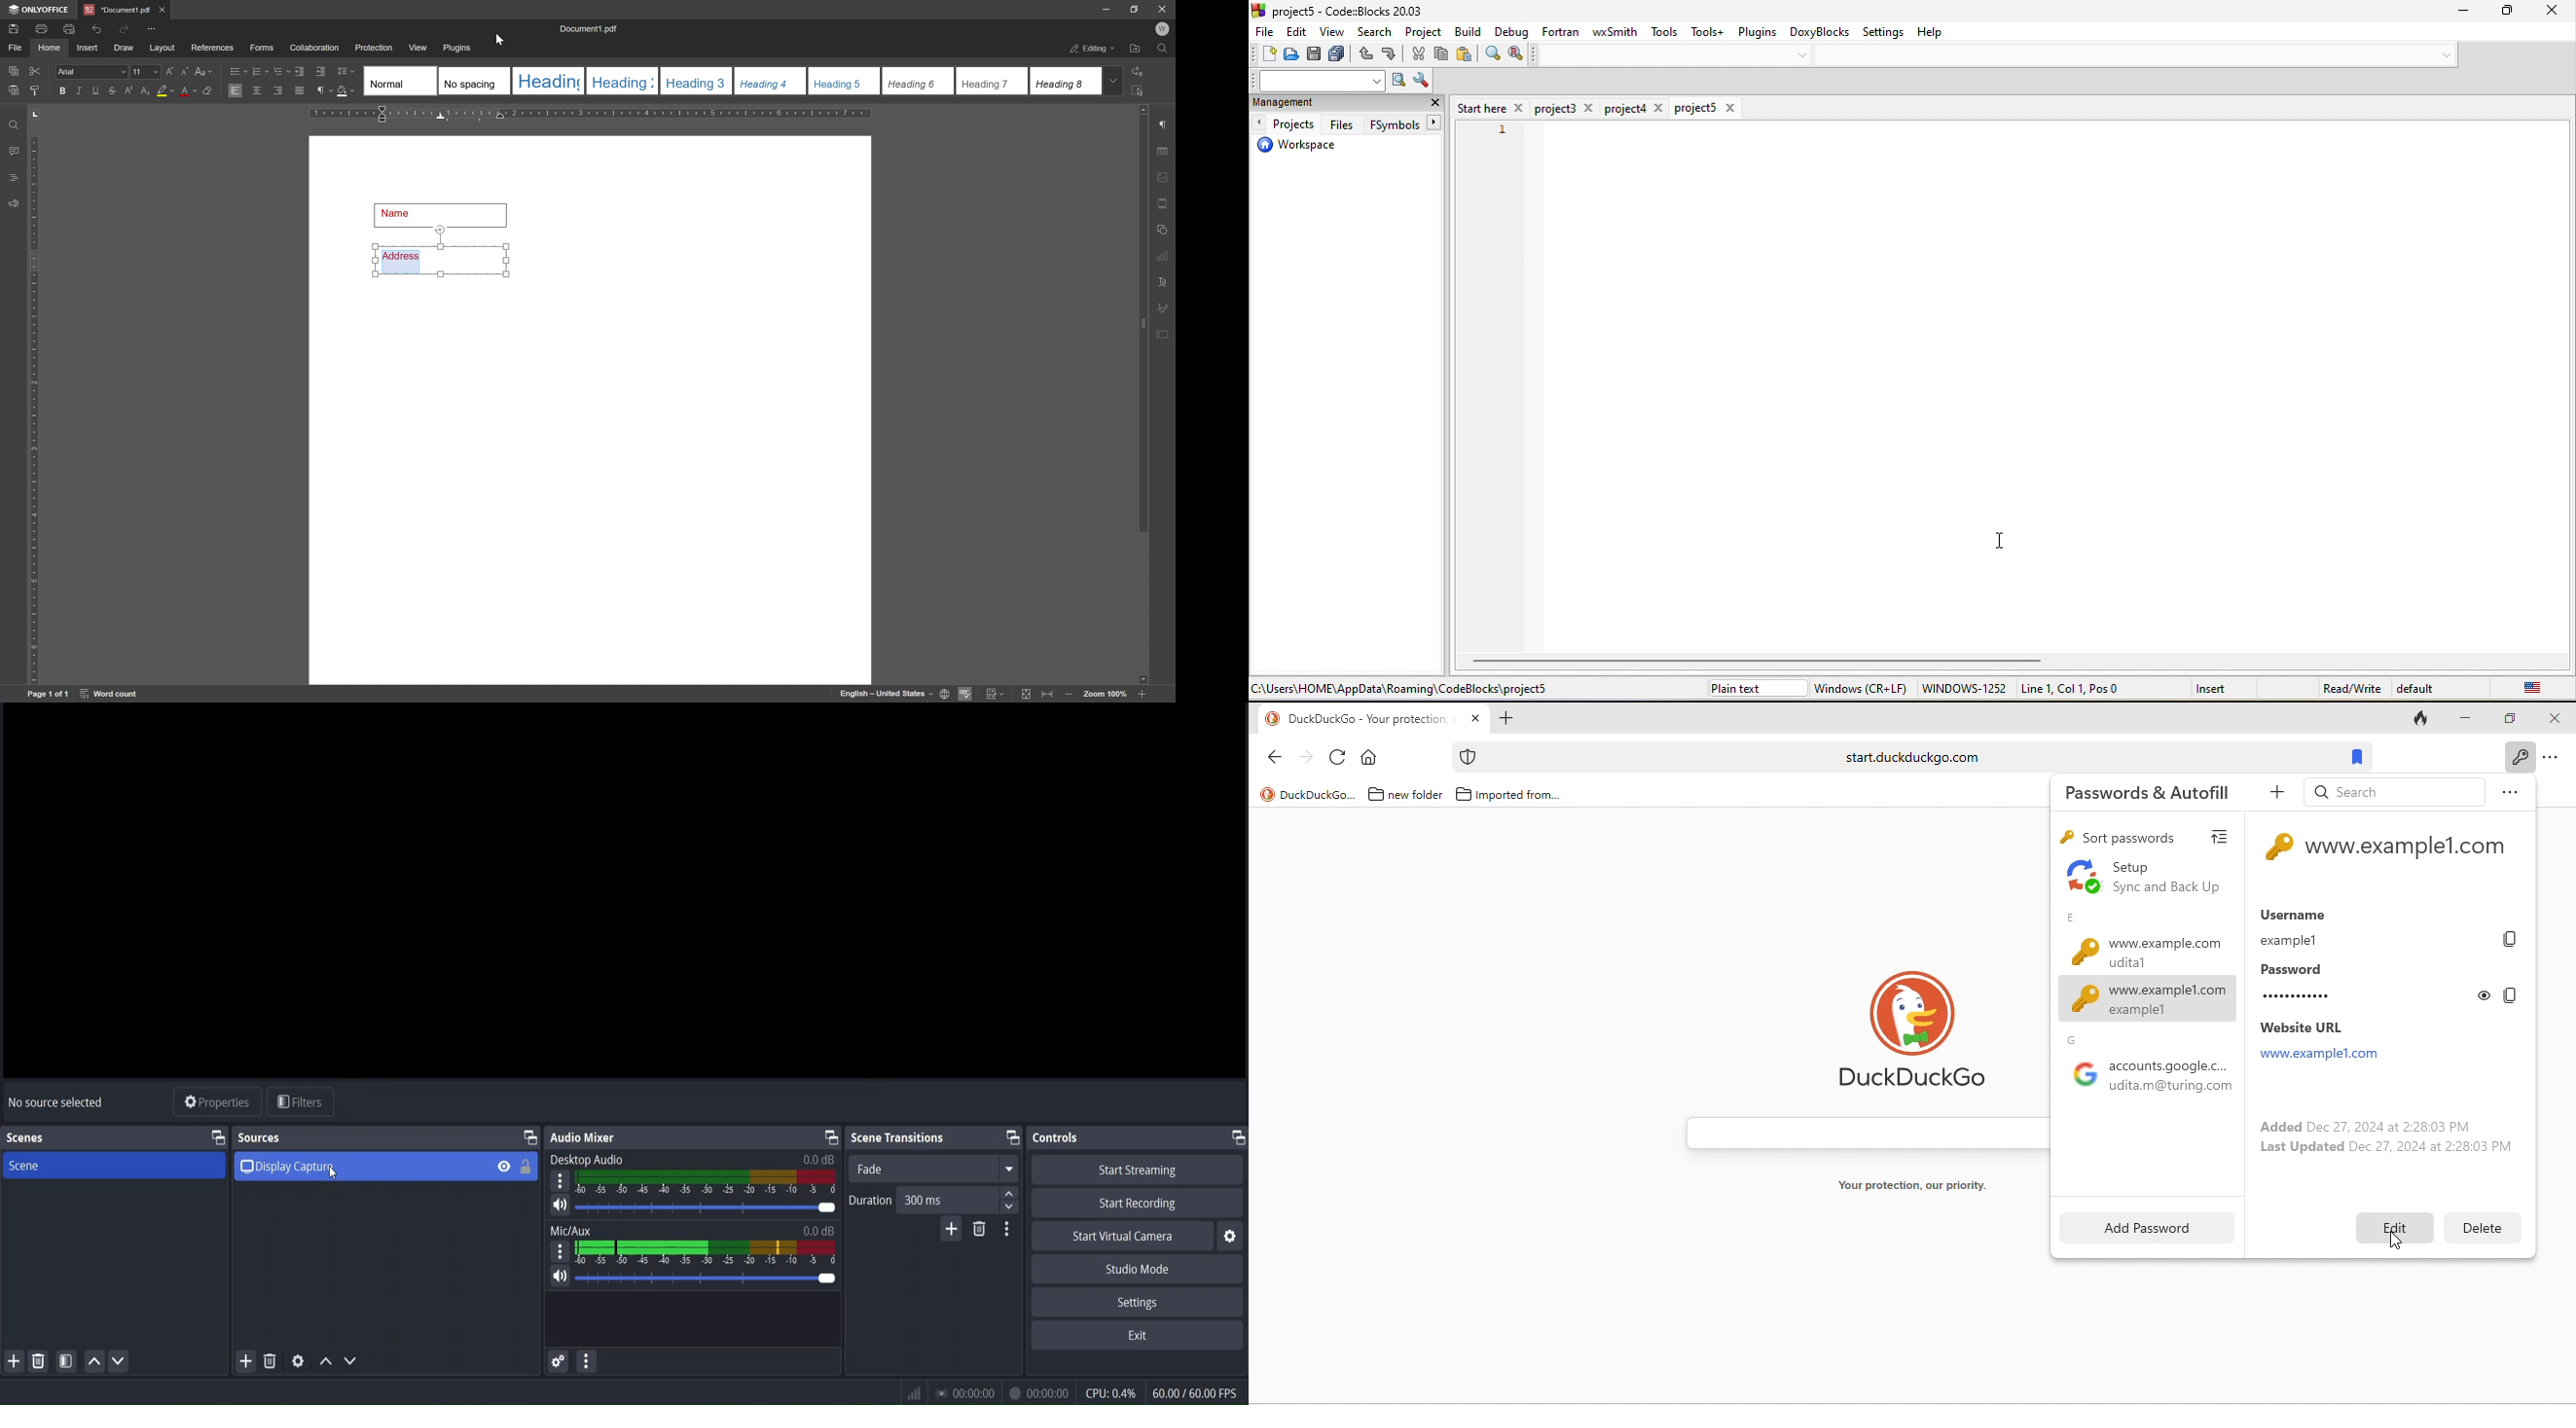 The image size is (2576, 1428). What do you see at coordinates (1140, 1269) in the screenshot?
I see `studio mode` at bounding box center [1140, 1269].